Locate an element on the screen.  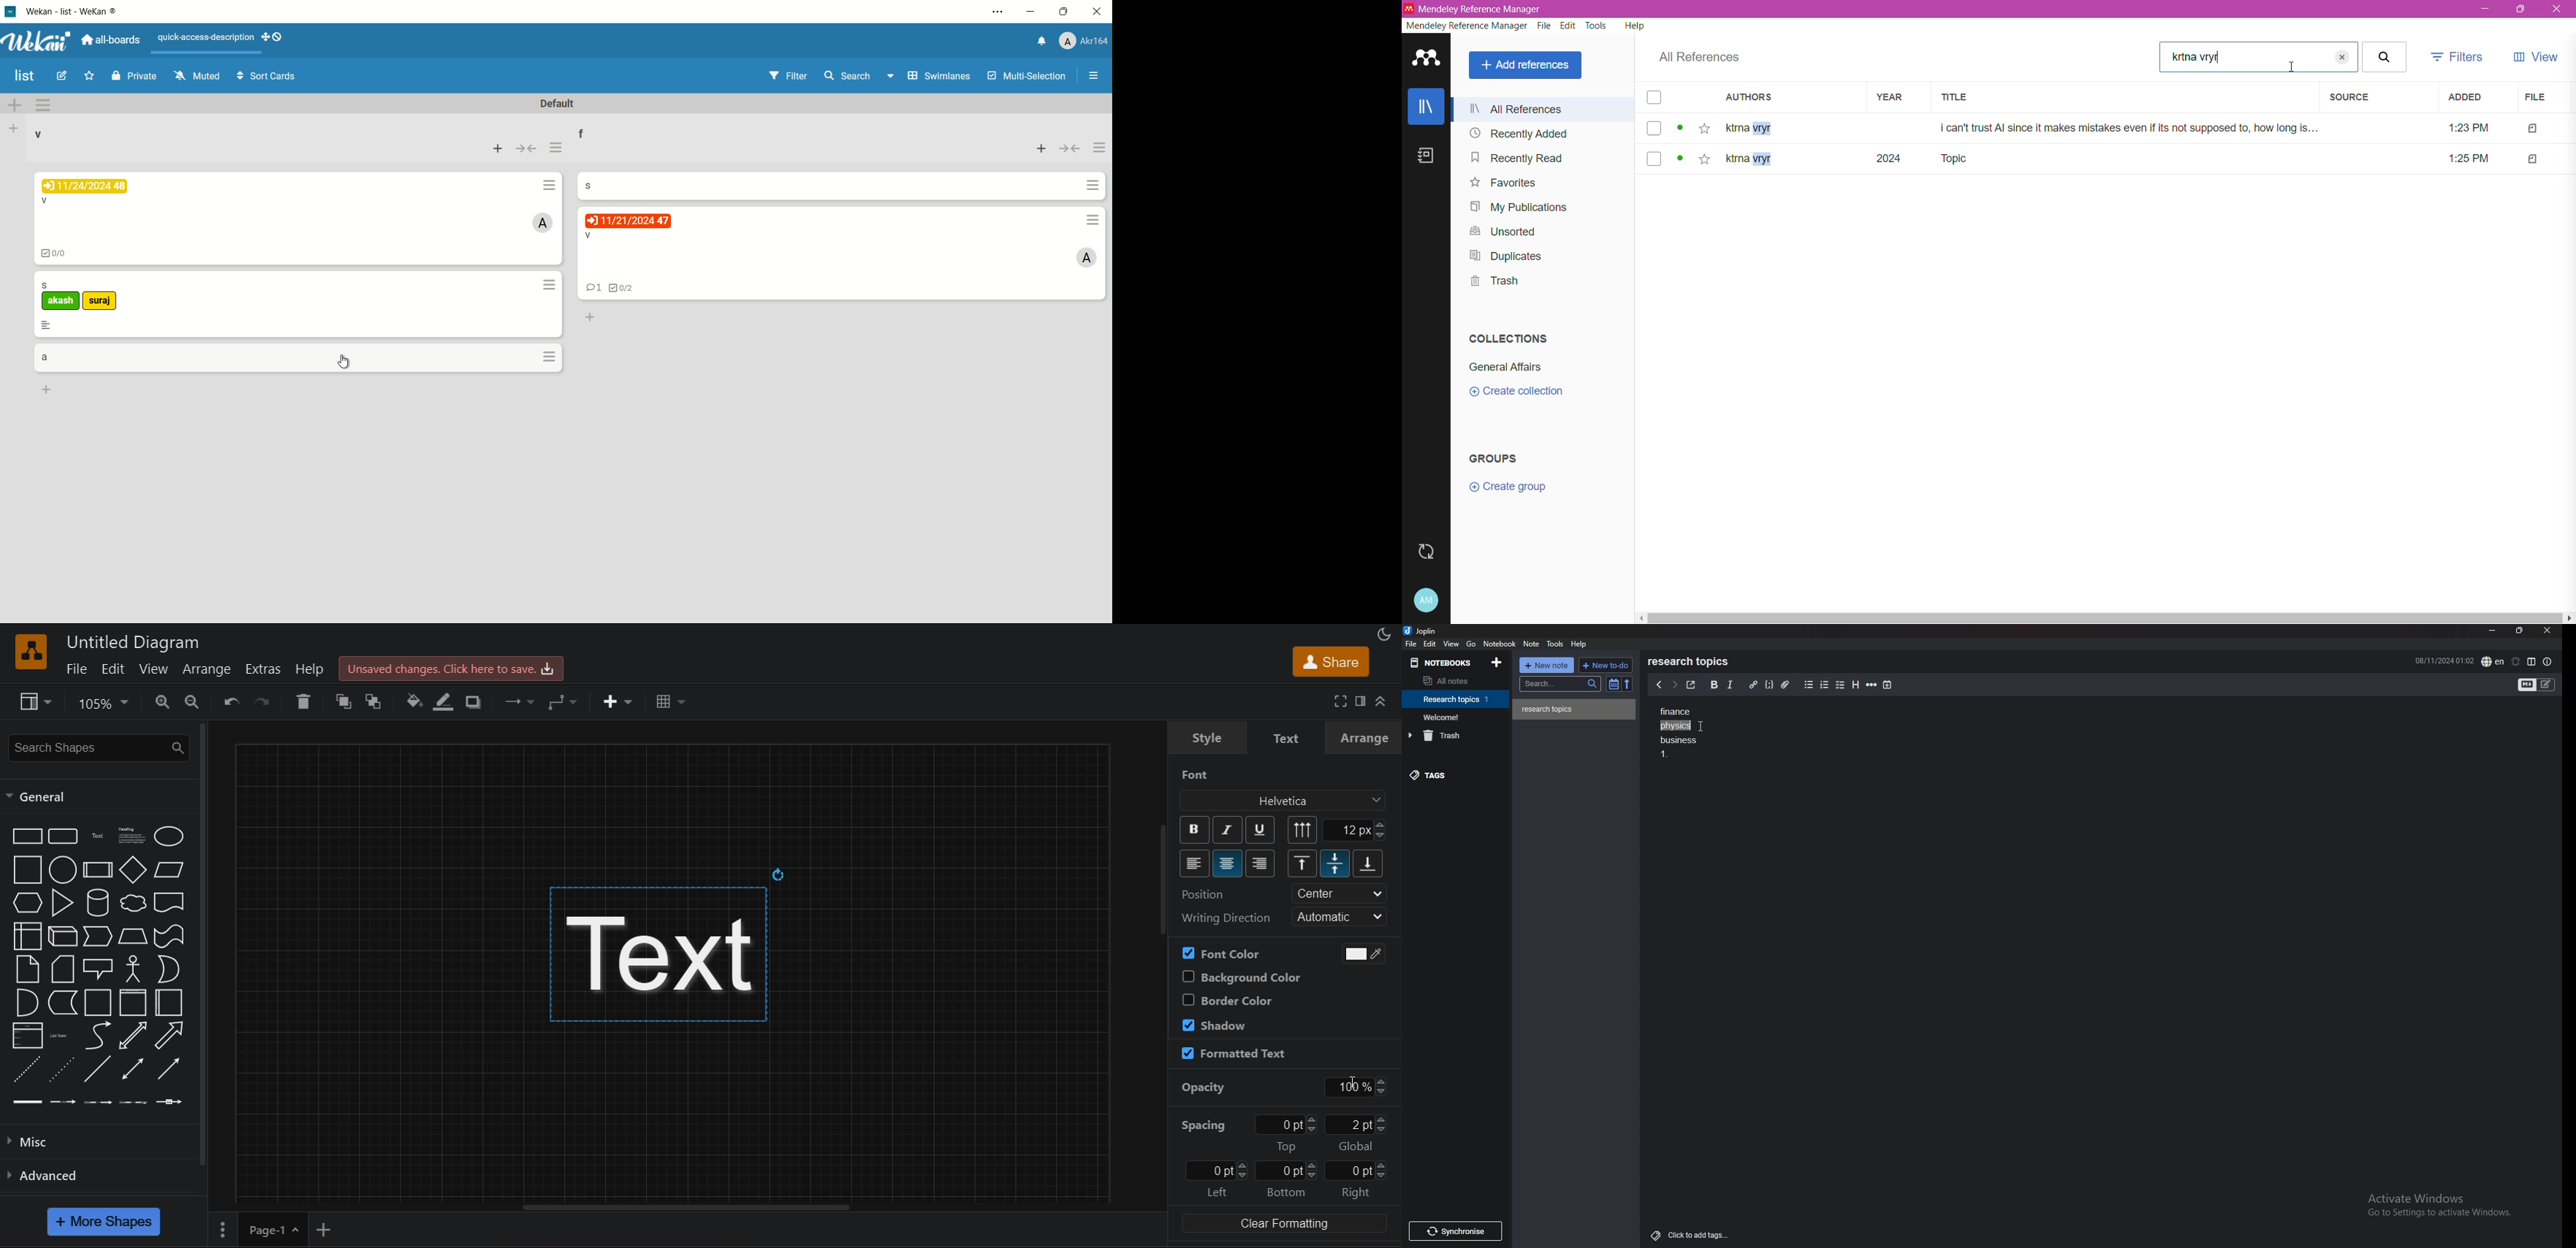
notebook is located at coordinates (1501, 644).